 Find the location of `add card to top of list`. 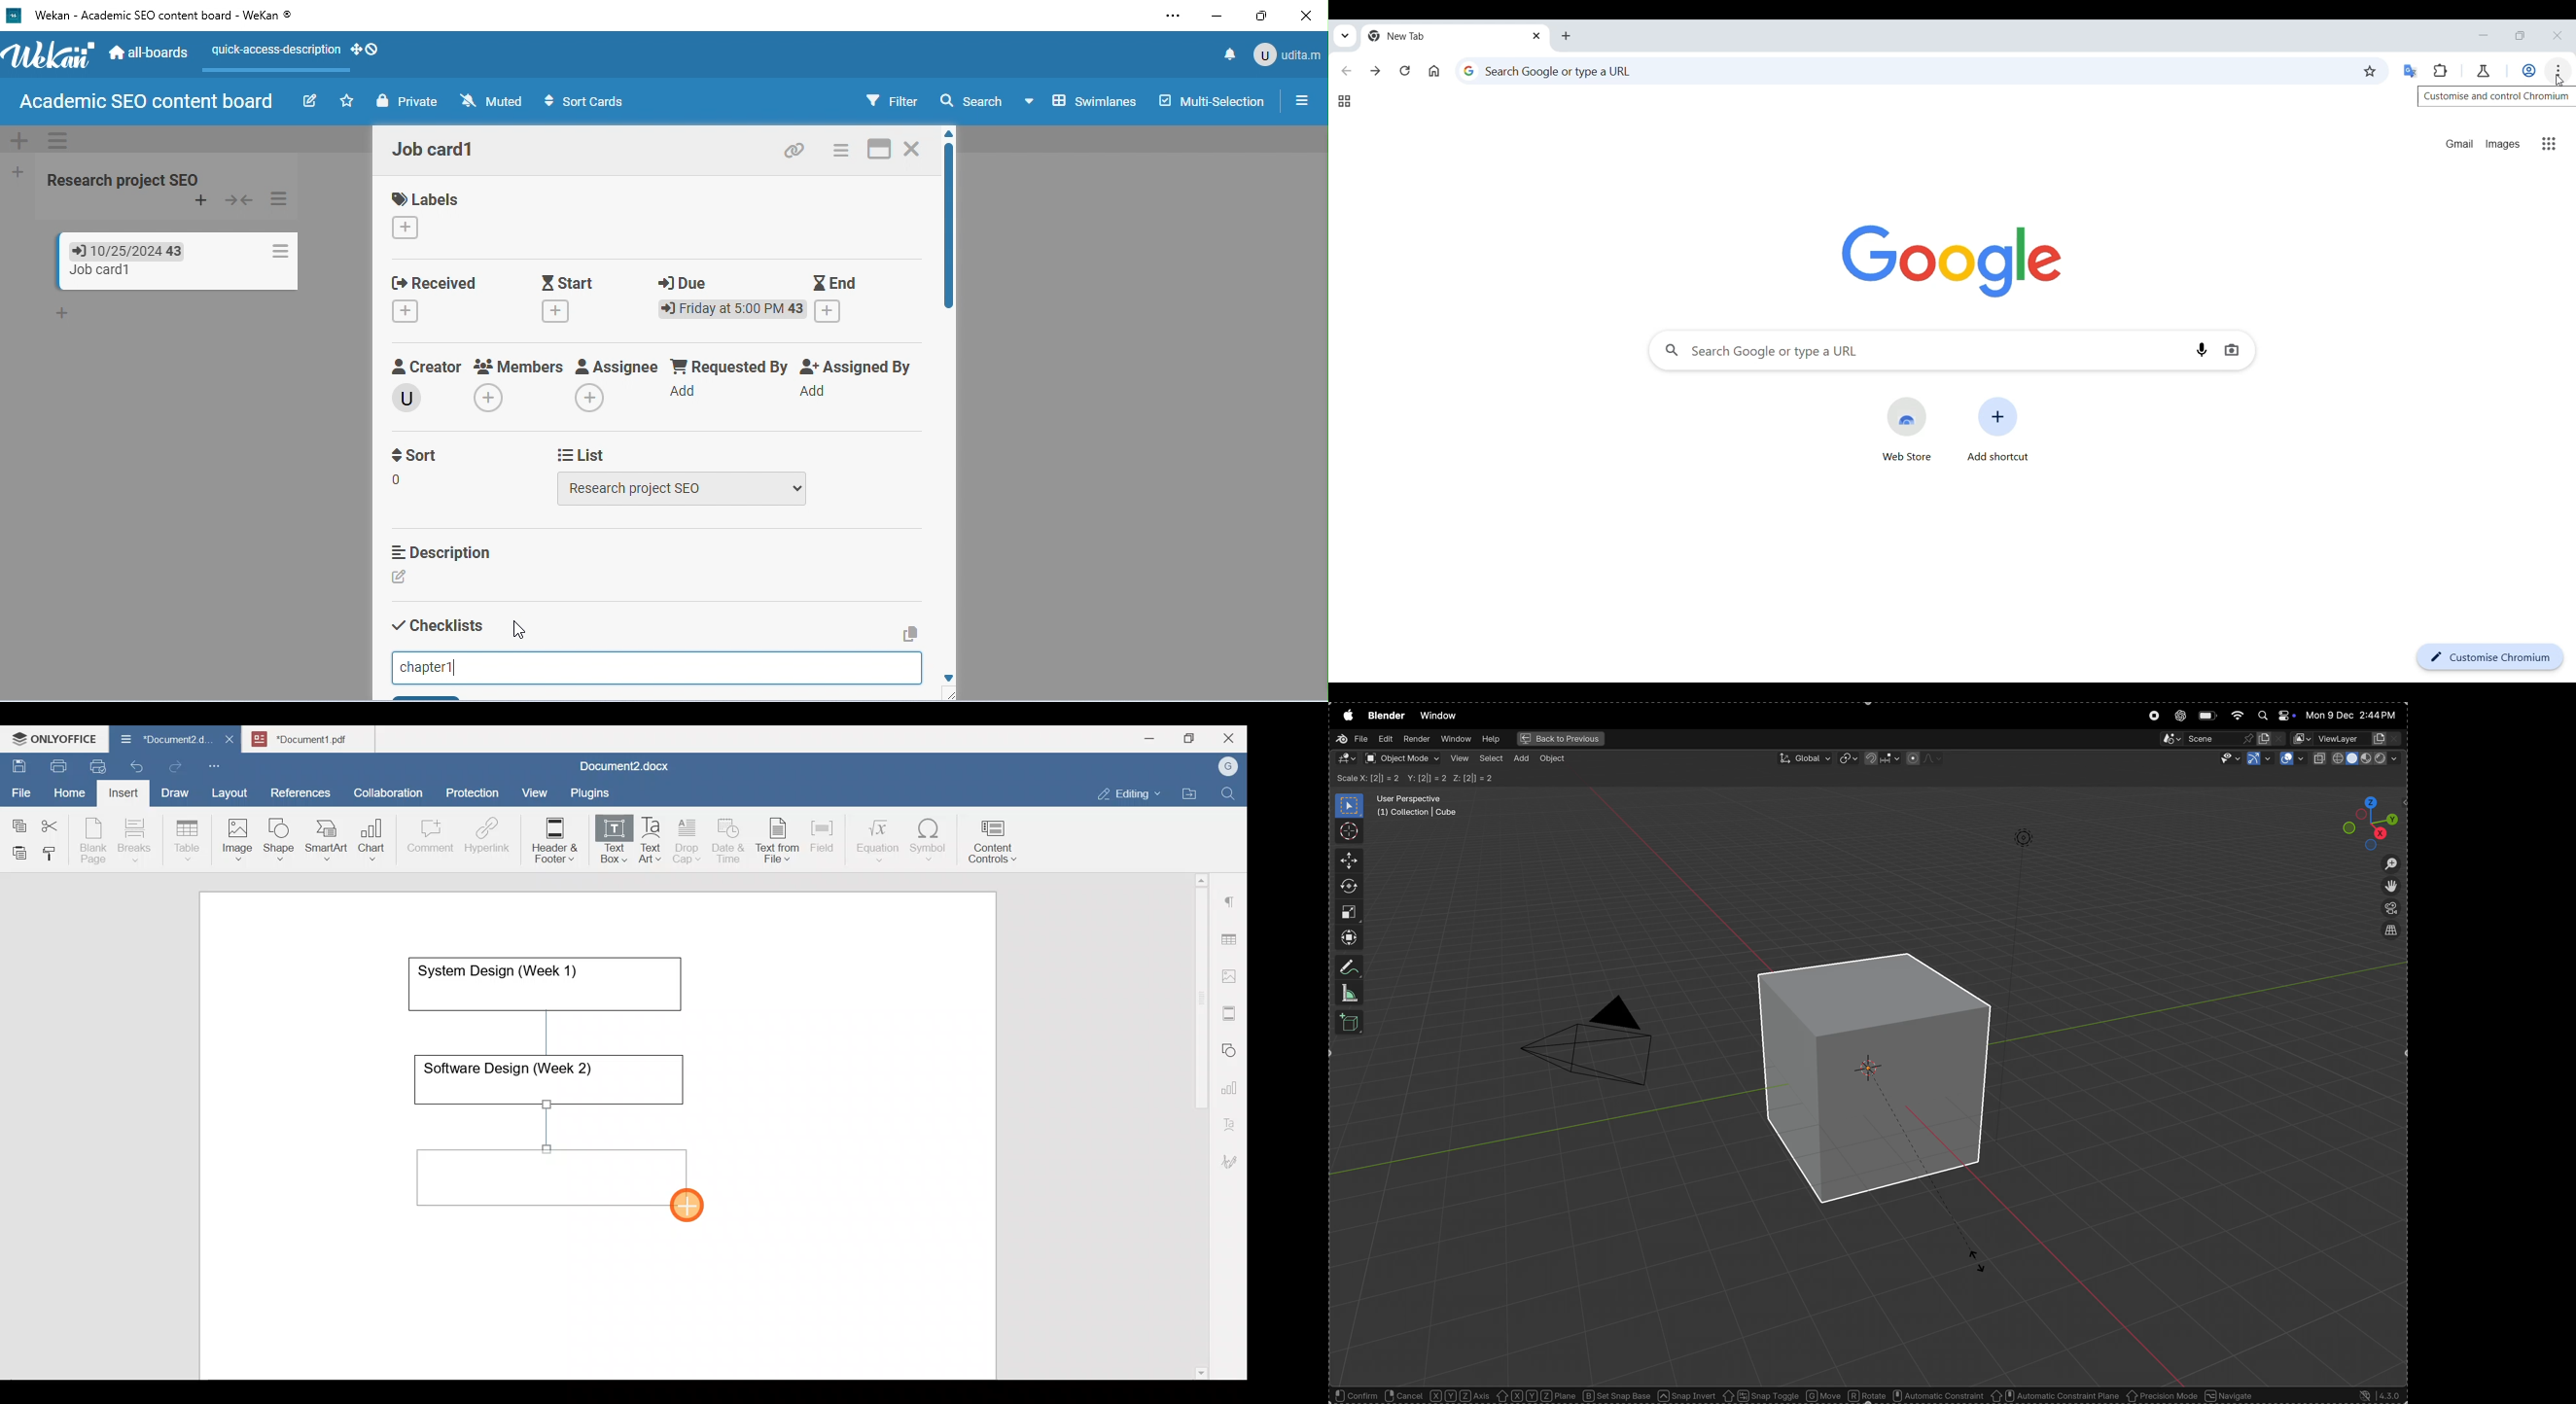

add card to top of list is located at coordinates (201, 201).